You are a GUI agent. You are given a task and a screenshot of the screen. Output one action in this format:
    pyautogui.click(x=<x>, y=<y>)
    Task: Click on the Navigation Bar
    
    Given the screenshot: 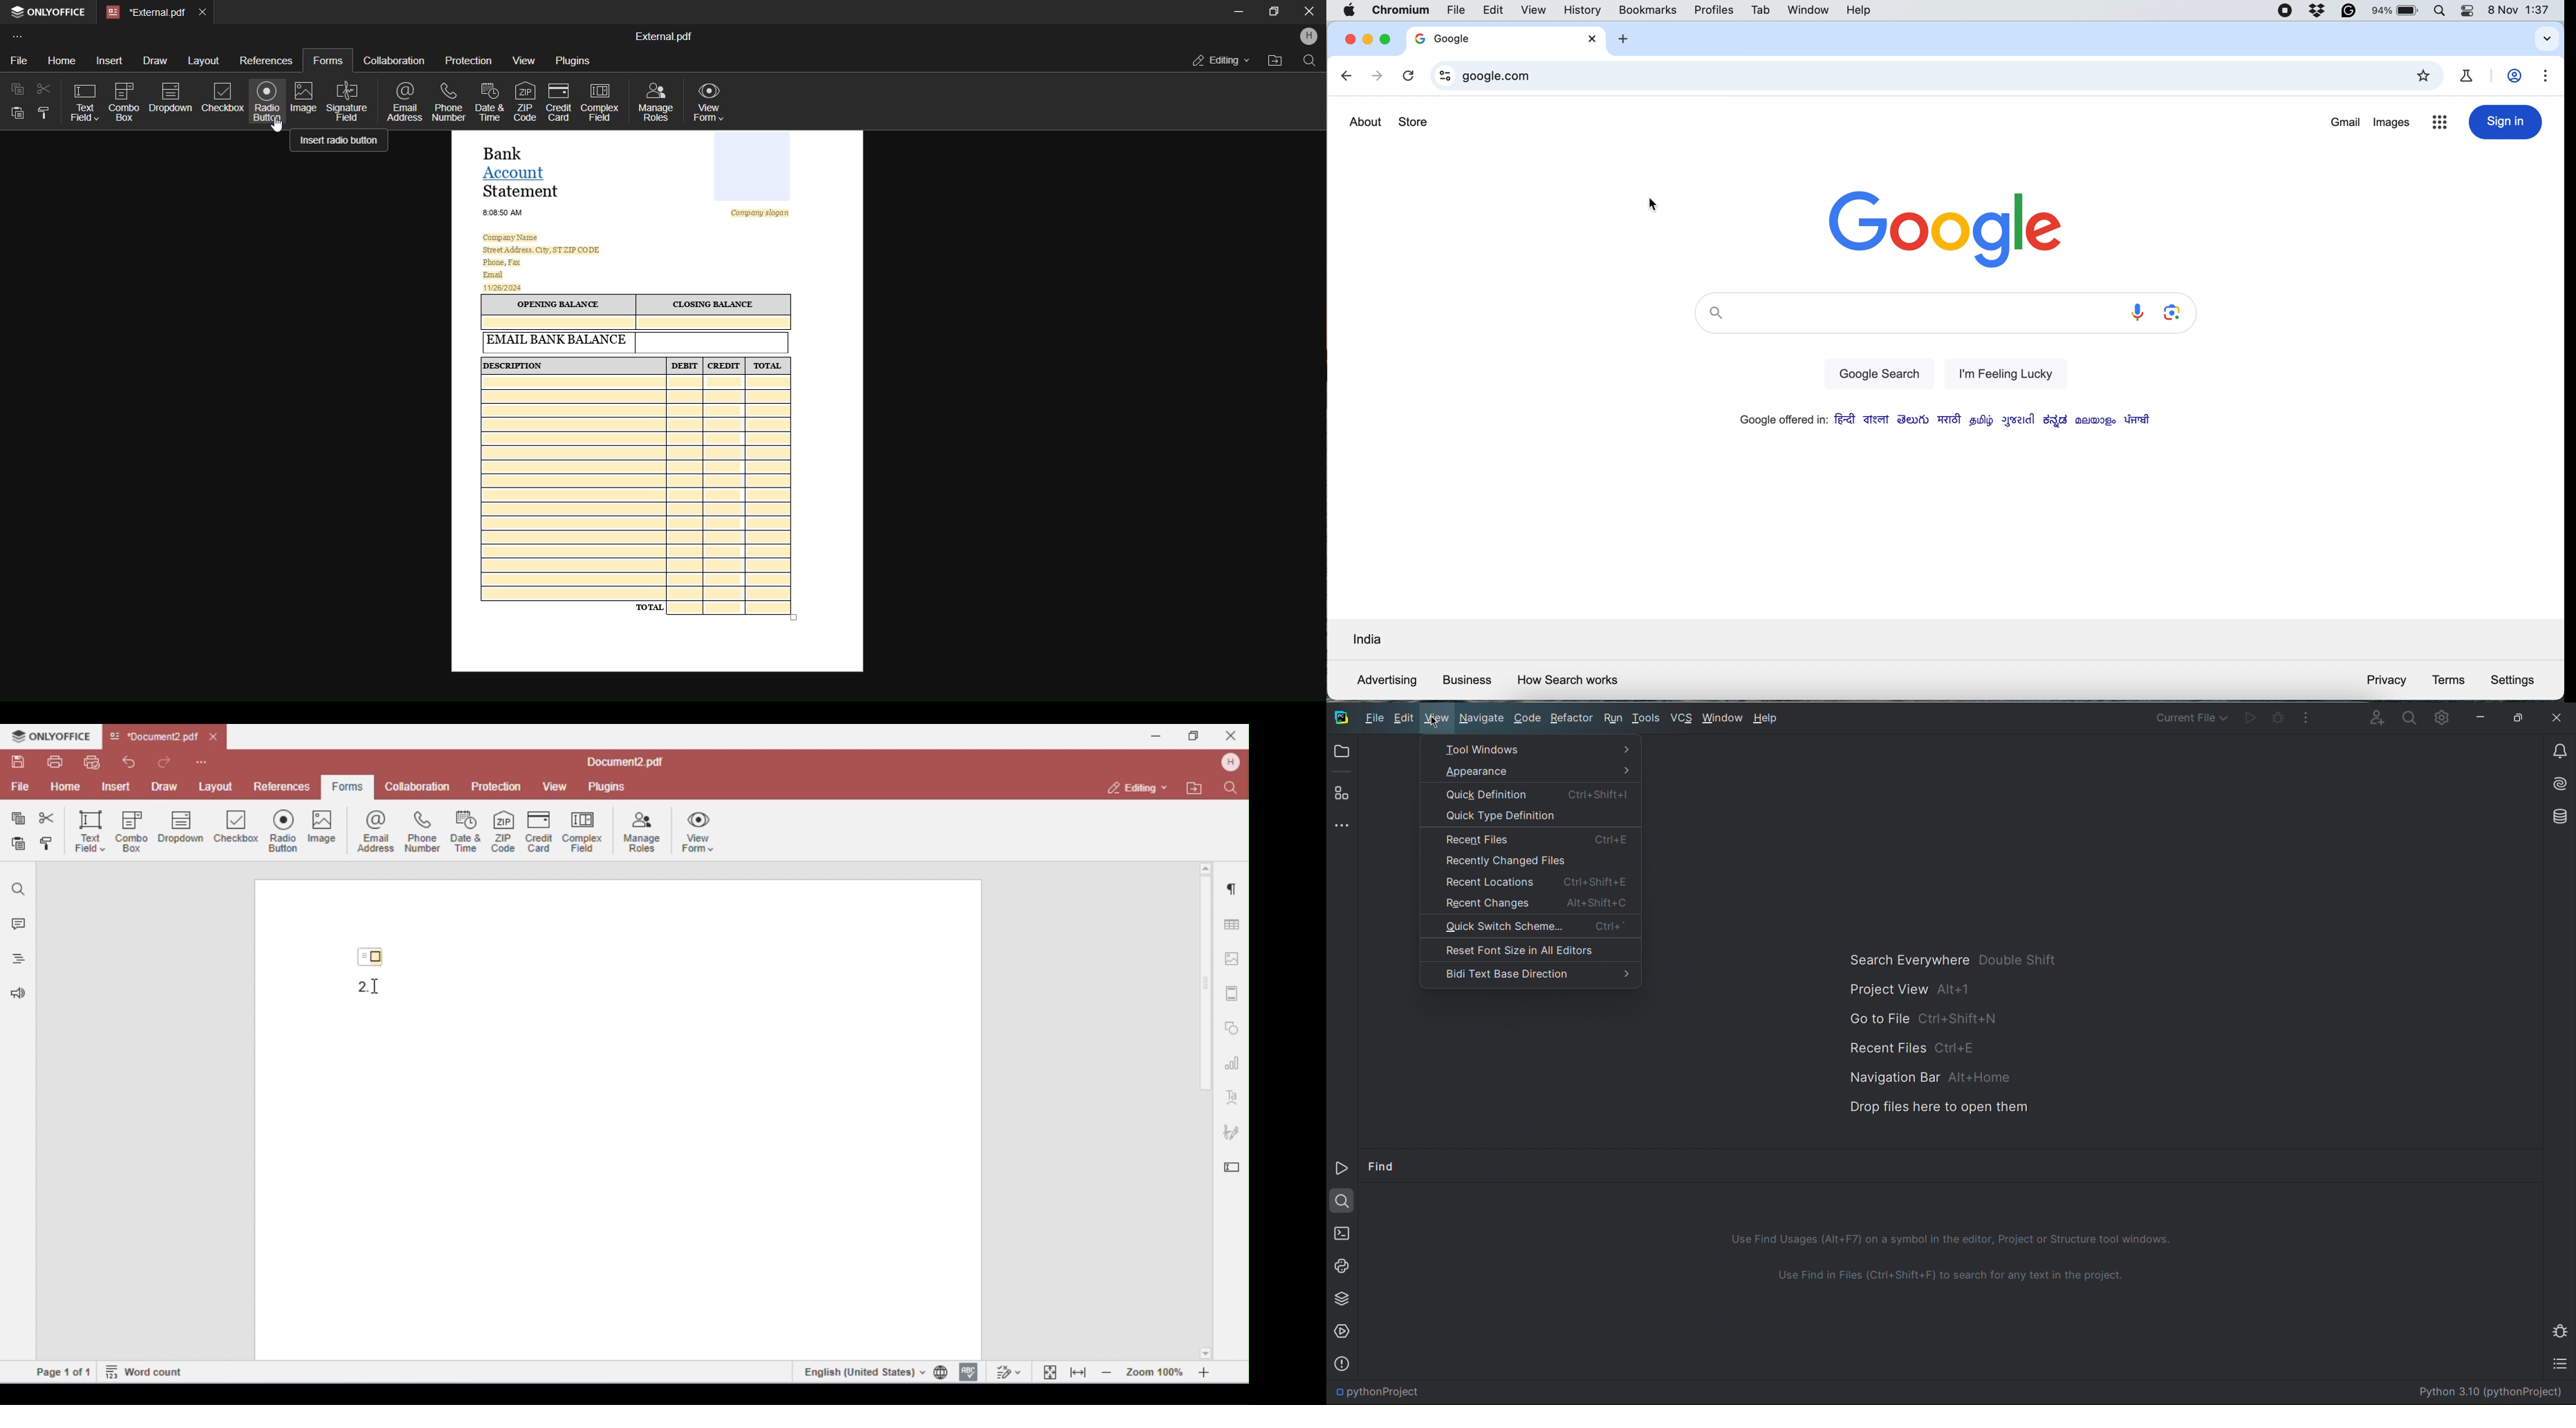 What is the action you would take?
    pyautogui.click(x=1919, y=1075)
    